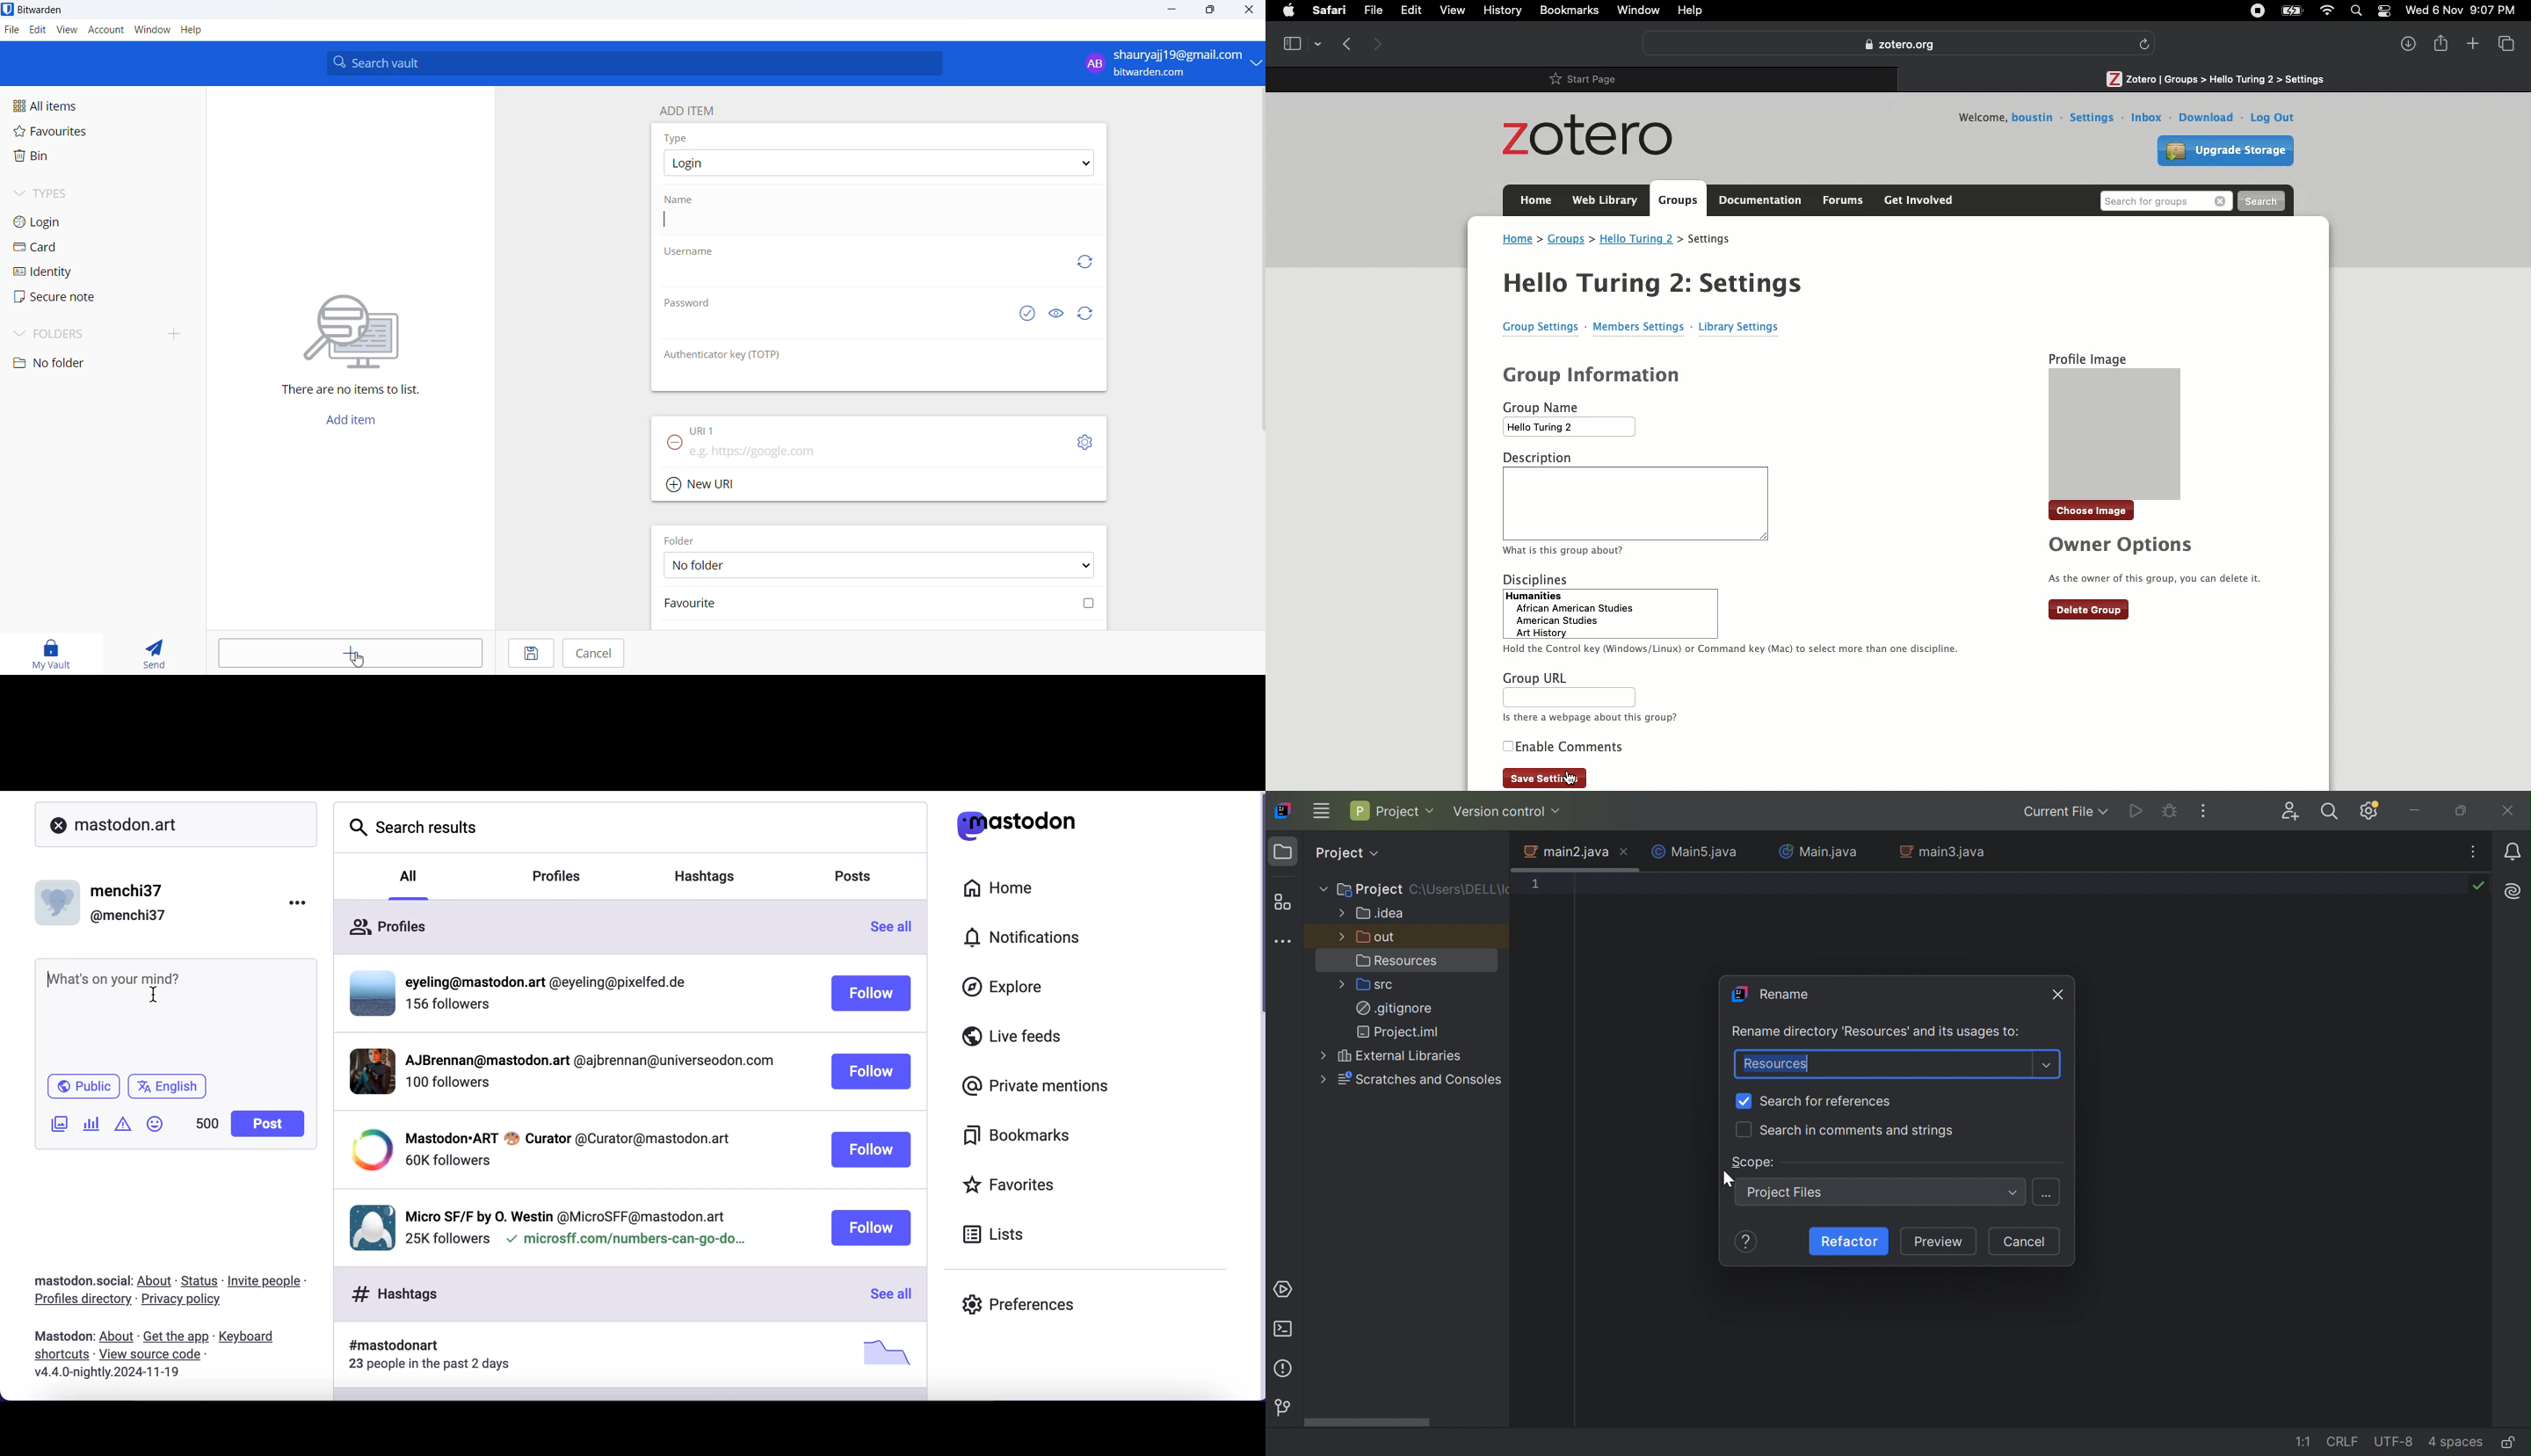 The width and height of the screenshot is (2548, 1456). What do you see at coordinates (1739, 328) in the screenshot?
I see `Library settings` at bounding box center [1739, 328].